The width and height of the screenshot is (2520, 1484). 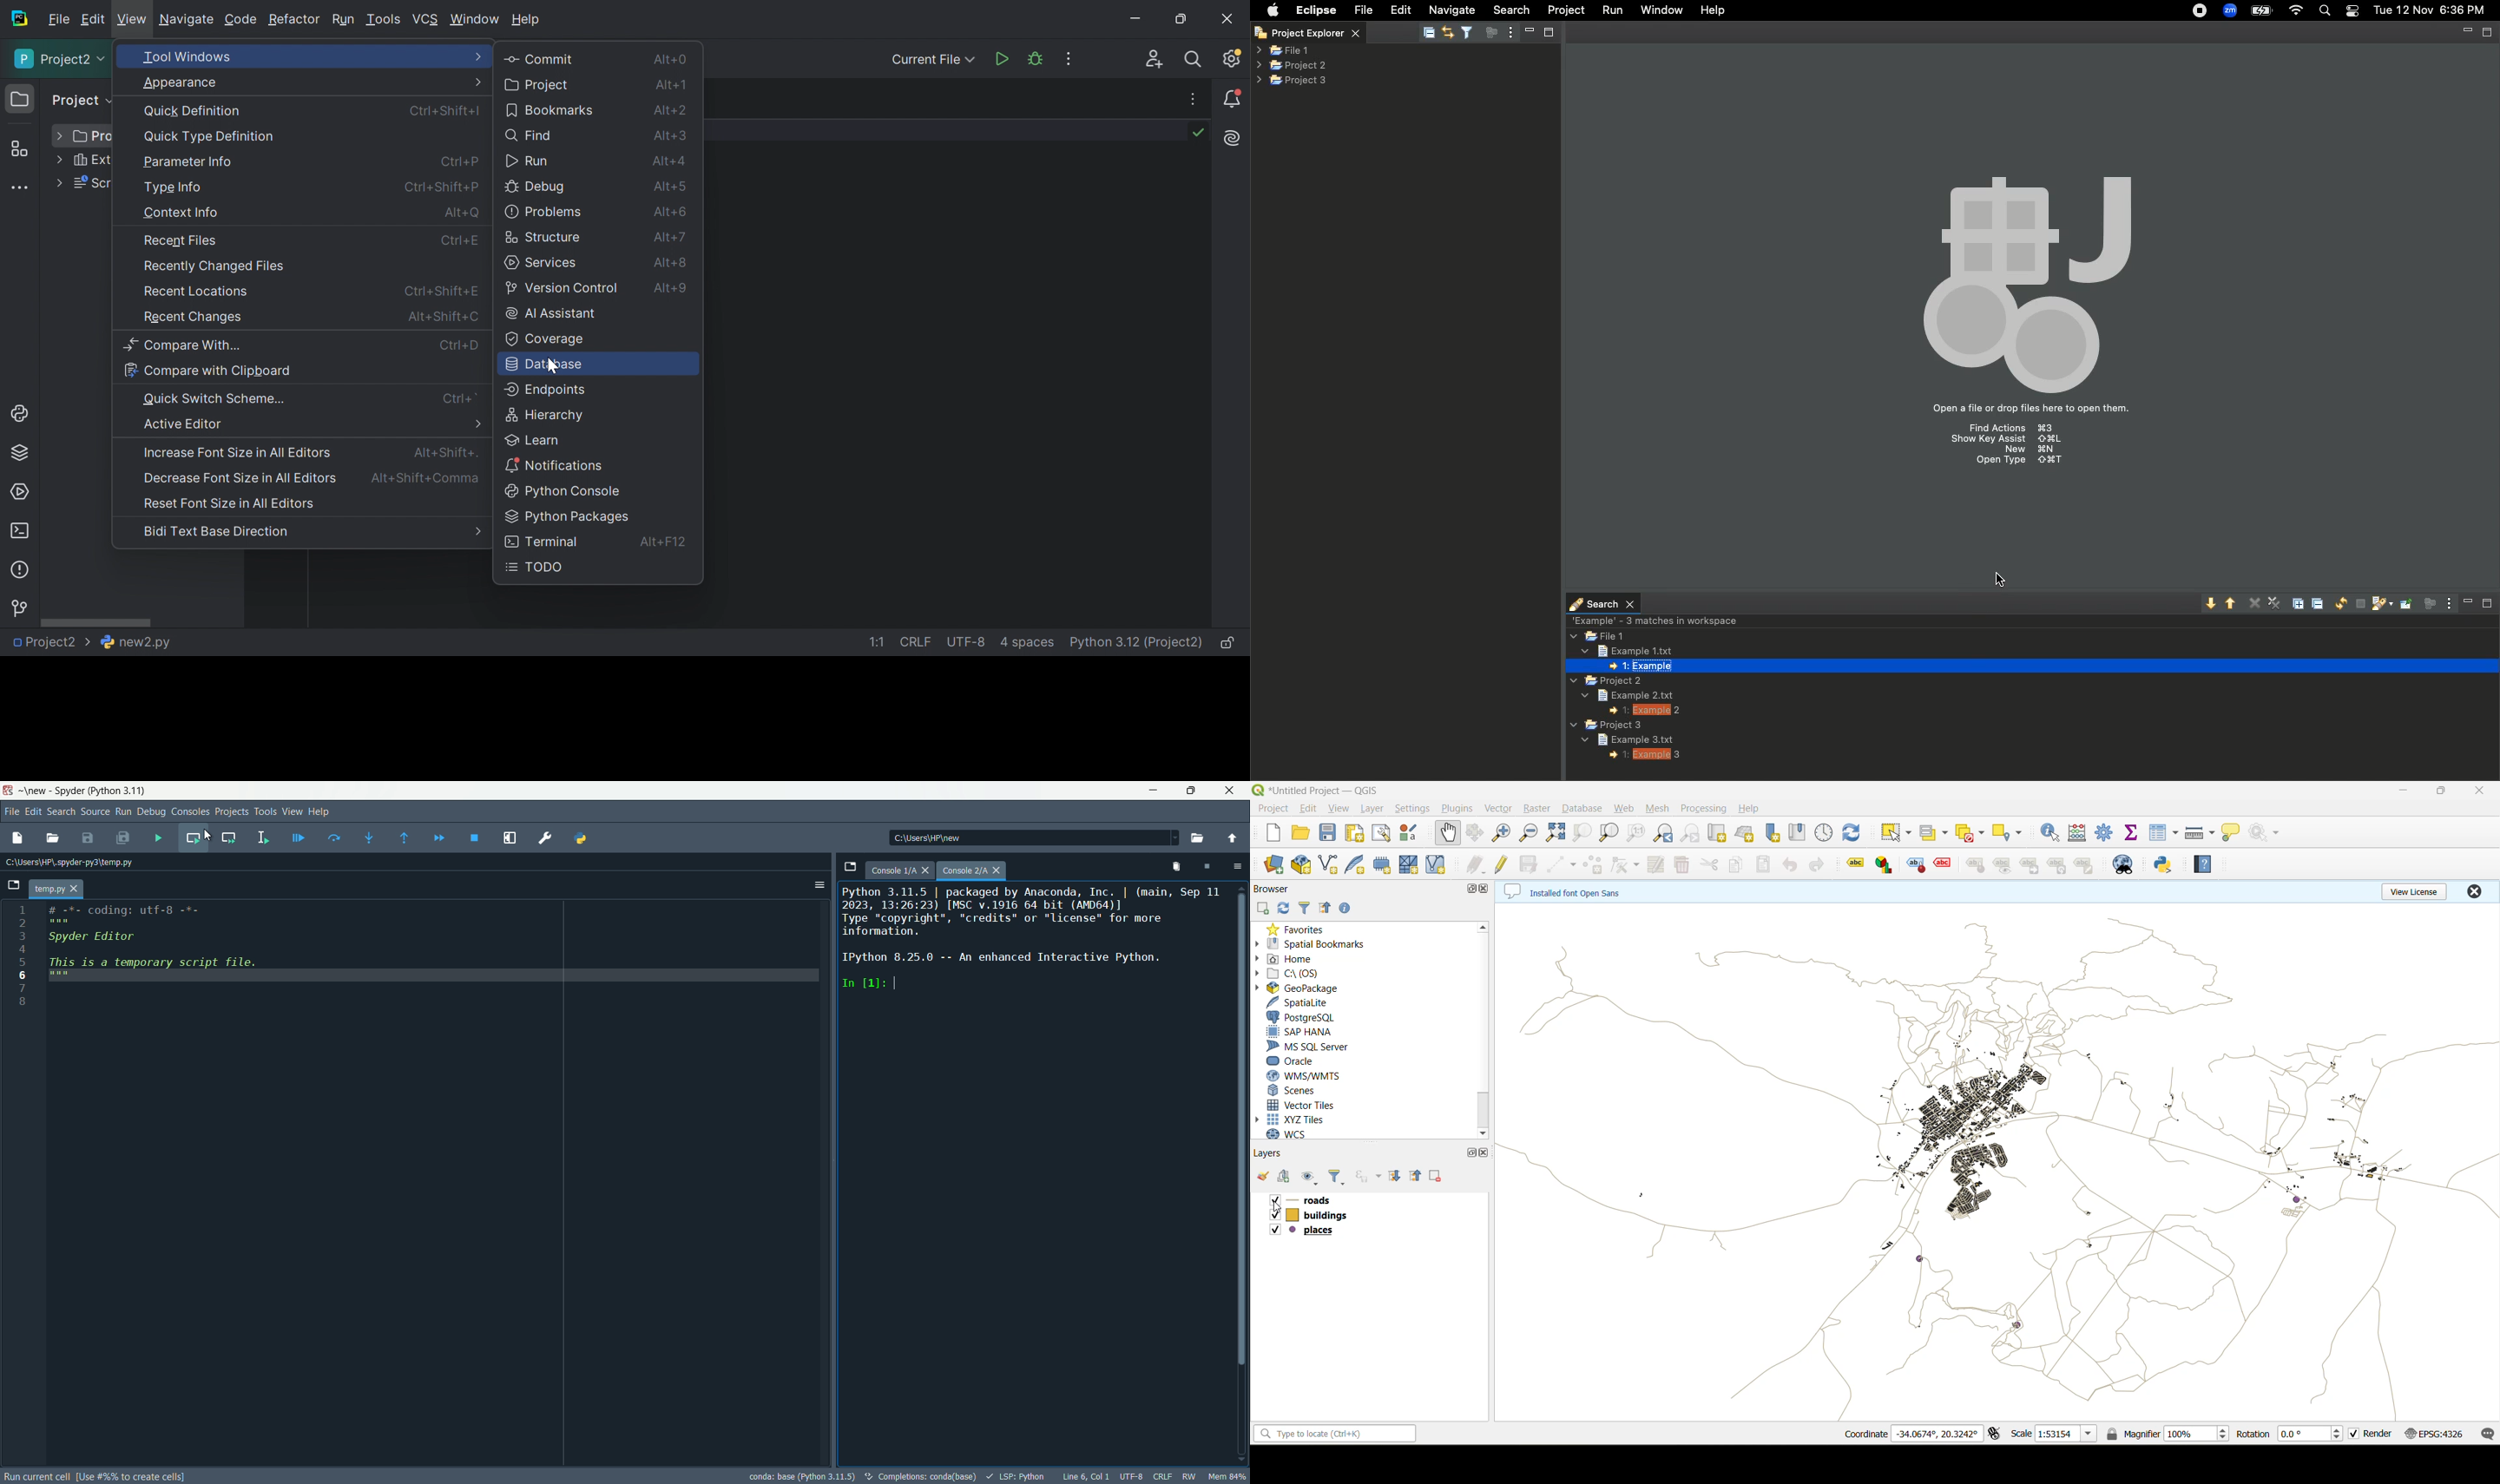 I want to click on line number, so click(x=20, y=954).